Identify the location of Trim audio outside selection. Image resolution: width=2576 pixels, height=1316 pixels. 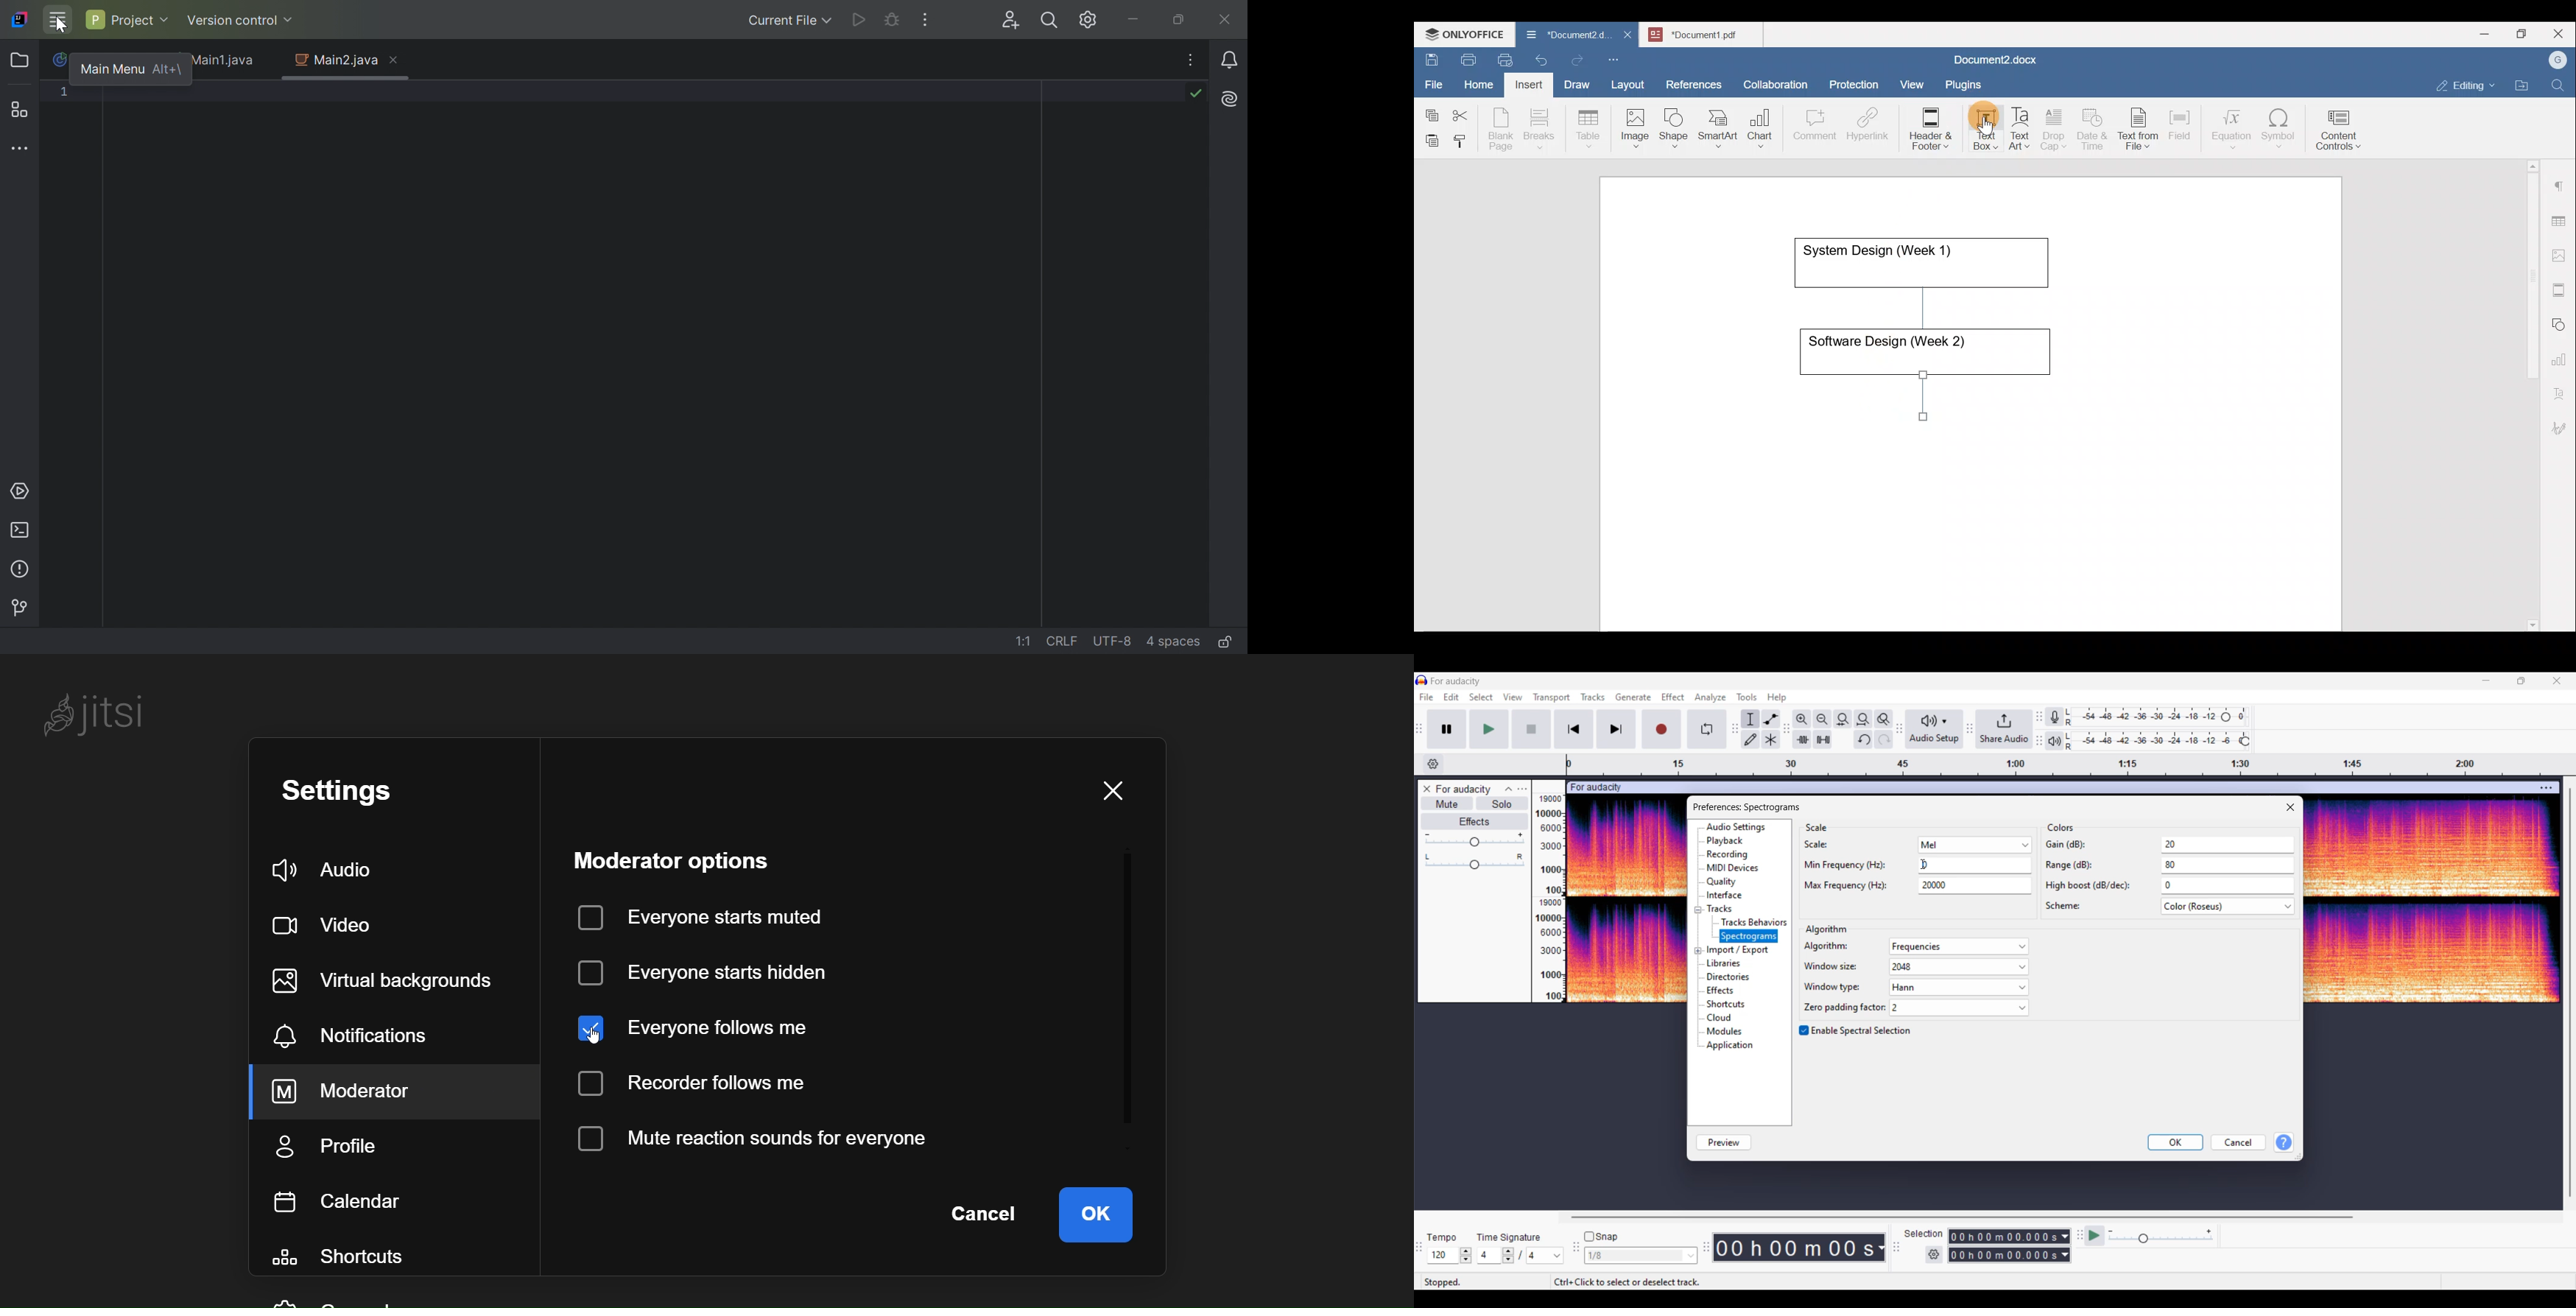
(1802, 739).